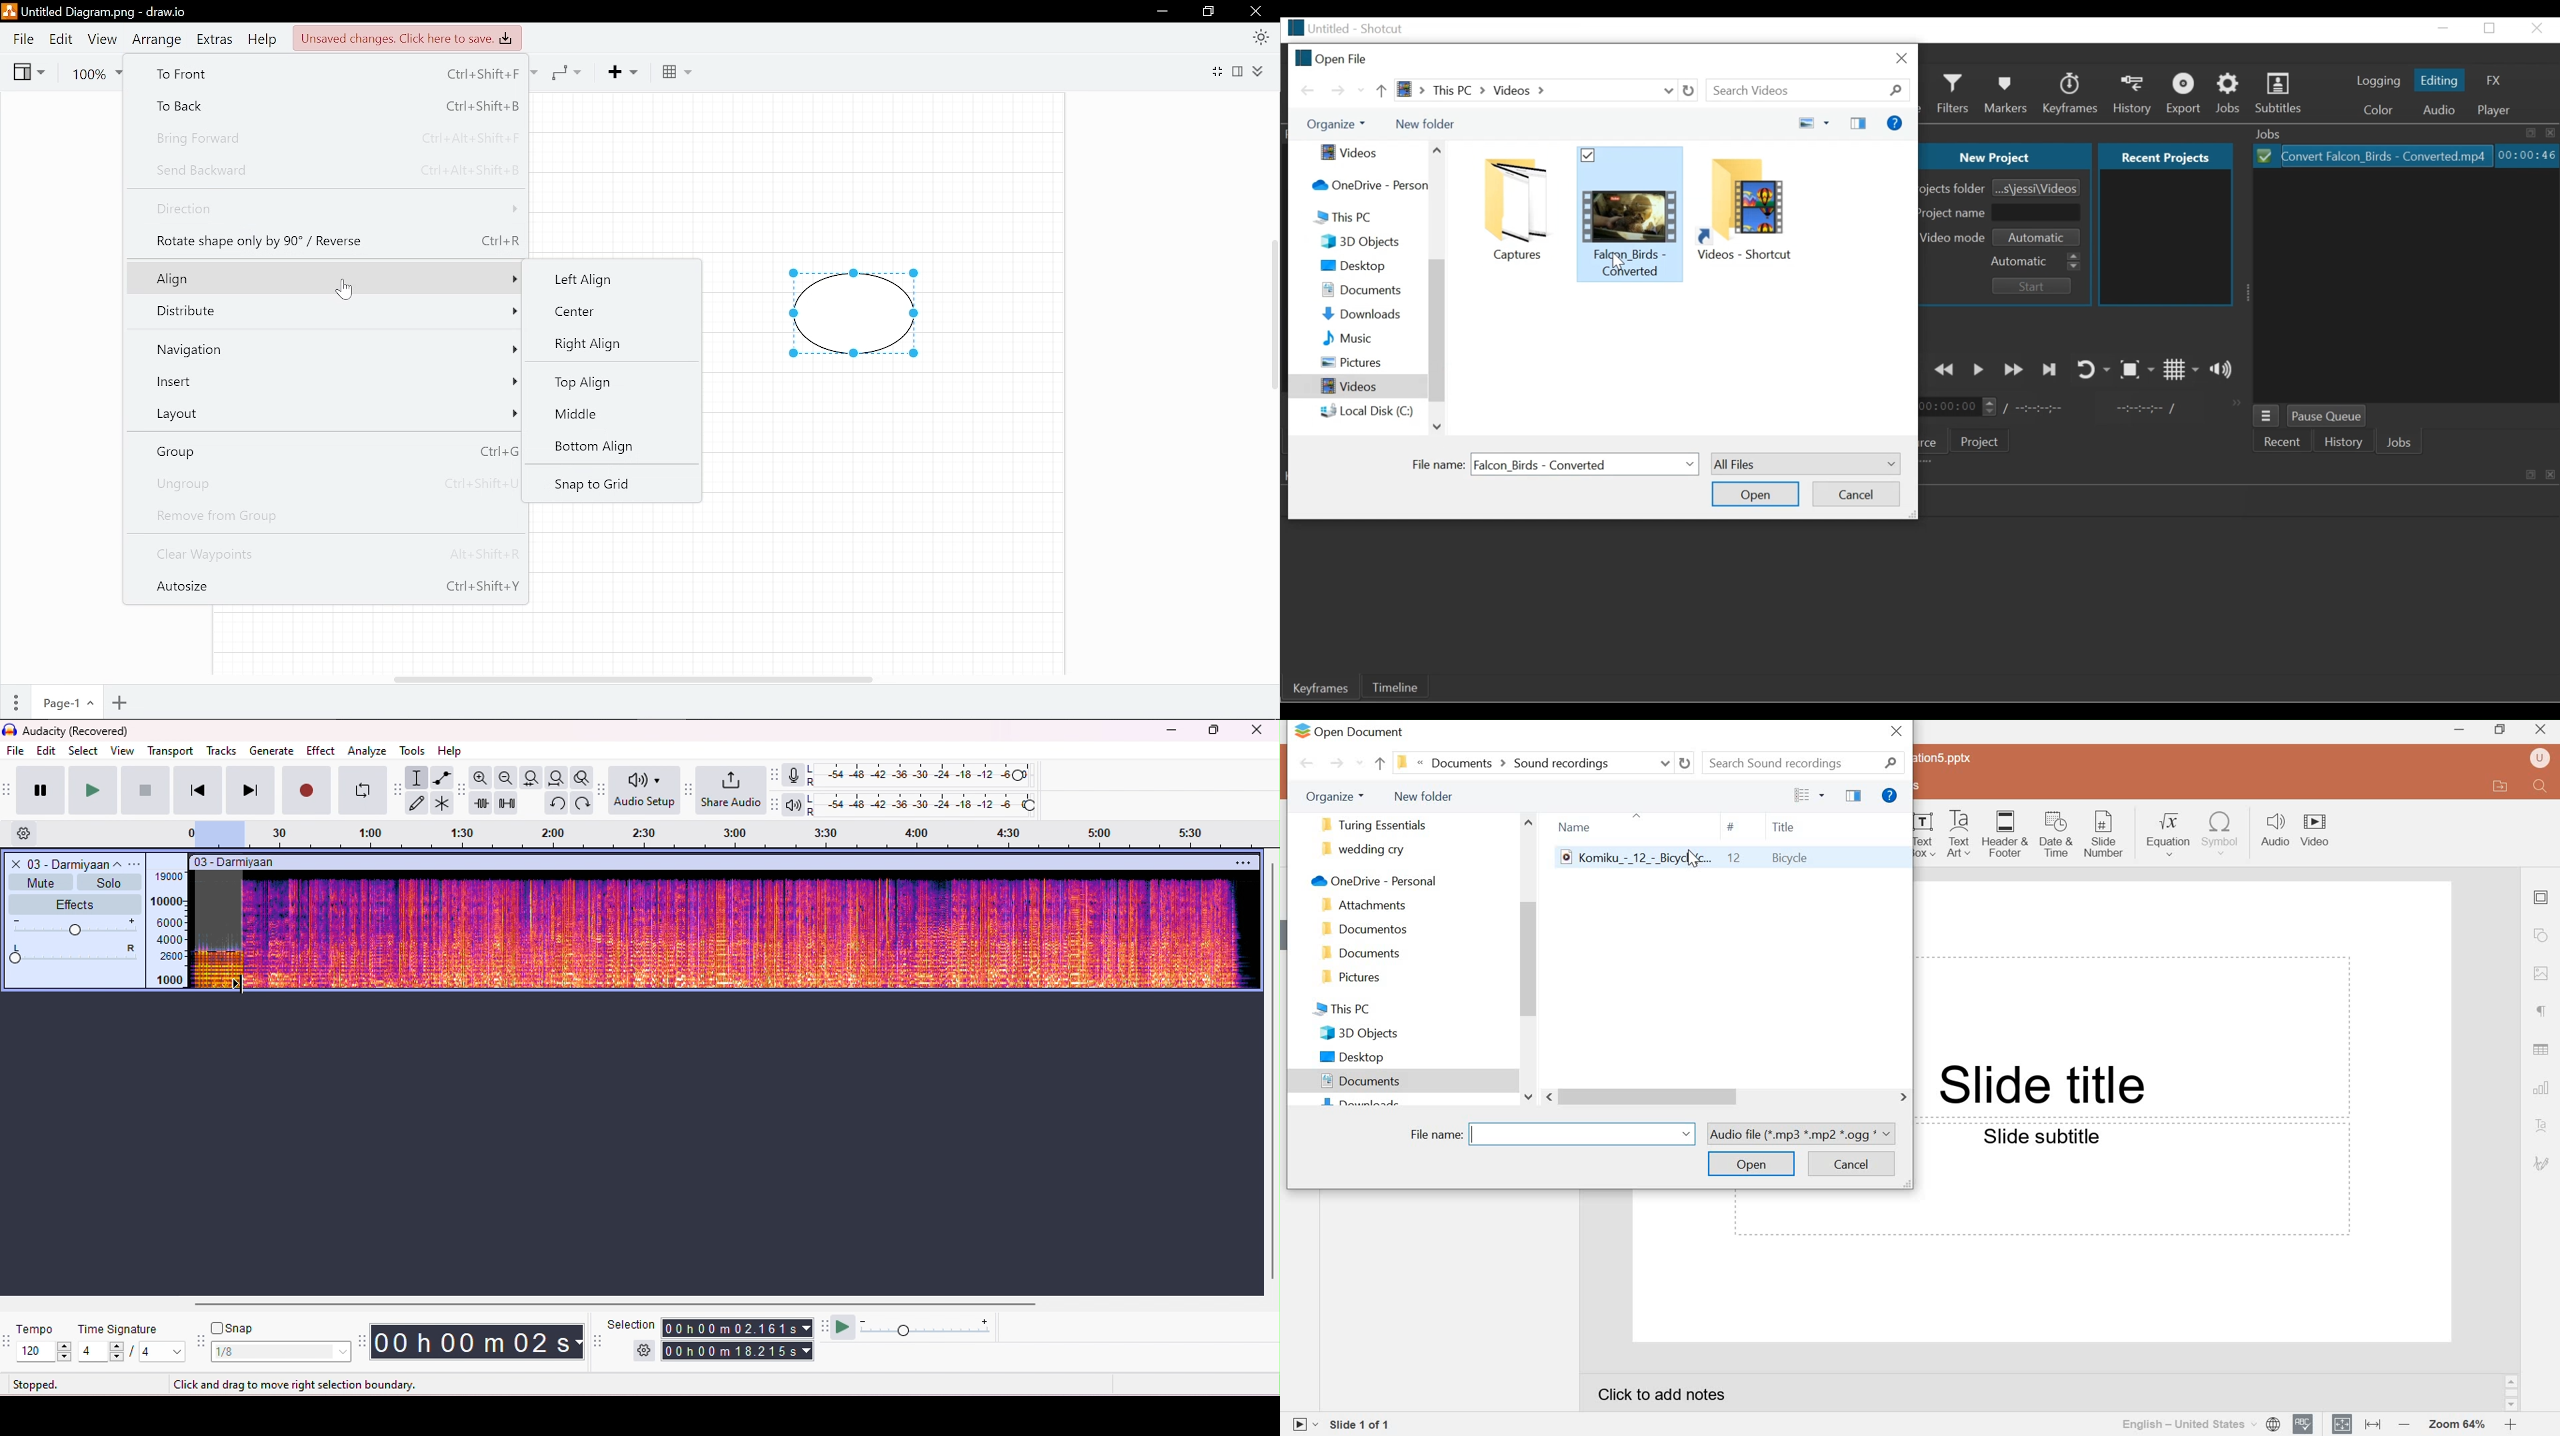 This screenshot has width=2576, height=1456. What do you see at coordinates (1435, 1134) in the screenshot?
I see `file name` at bounding box center [1435, 1134].